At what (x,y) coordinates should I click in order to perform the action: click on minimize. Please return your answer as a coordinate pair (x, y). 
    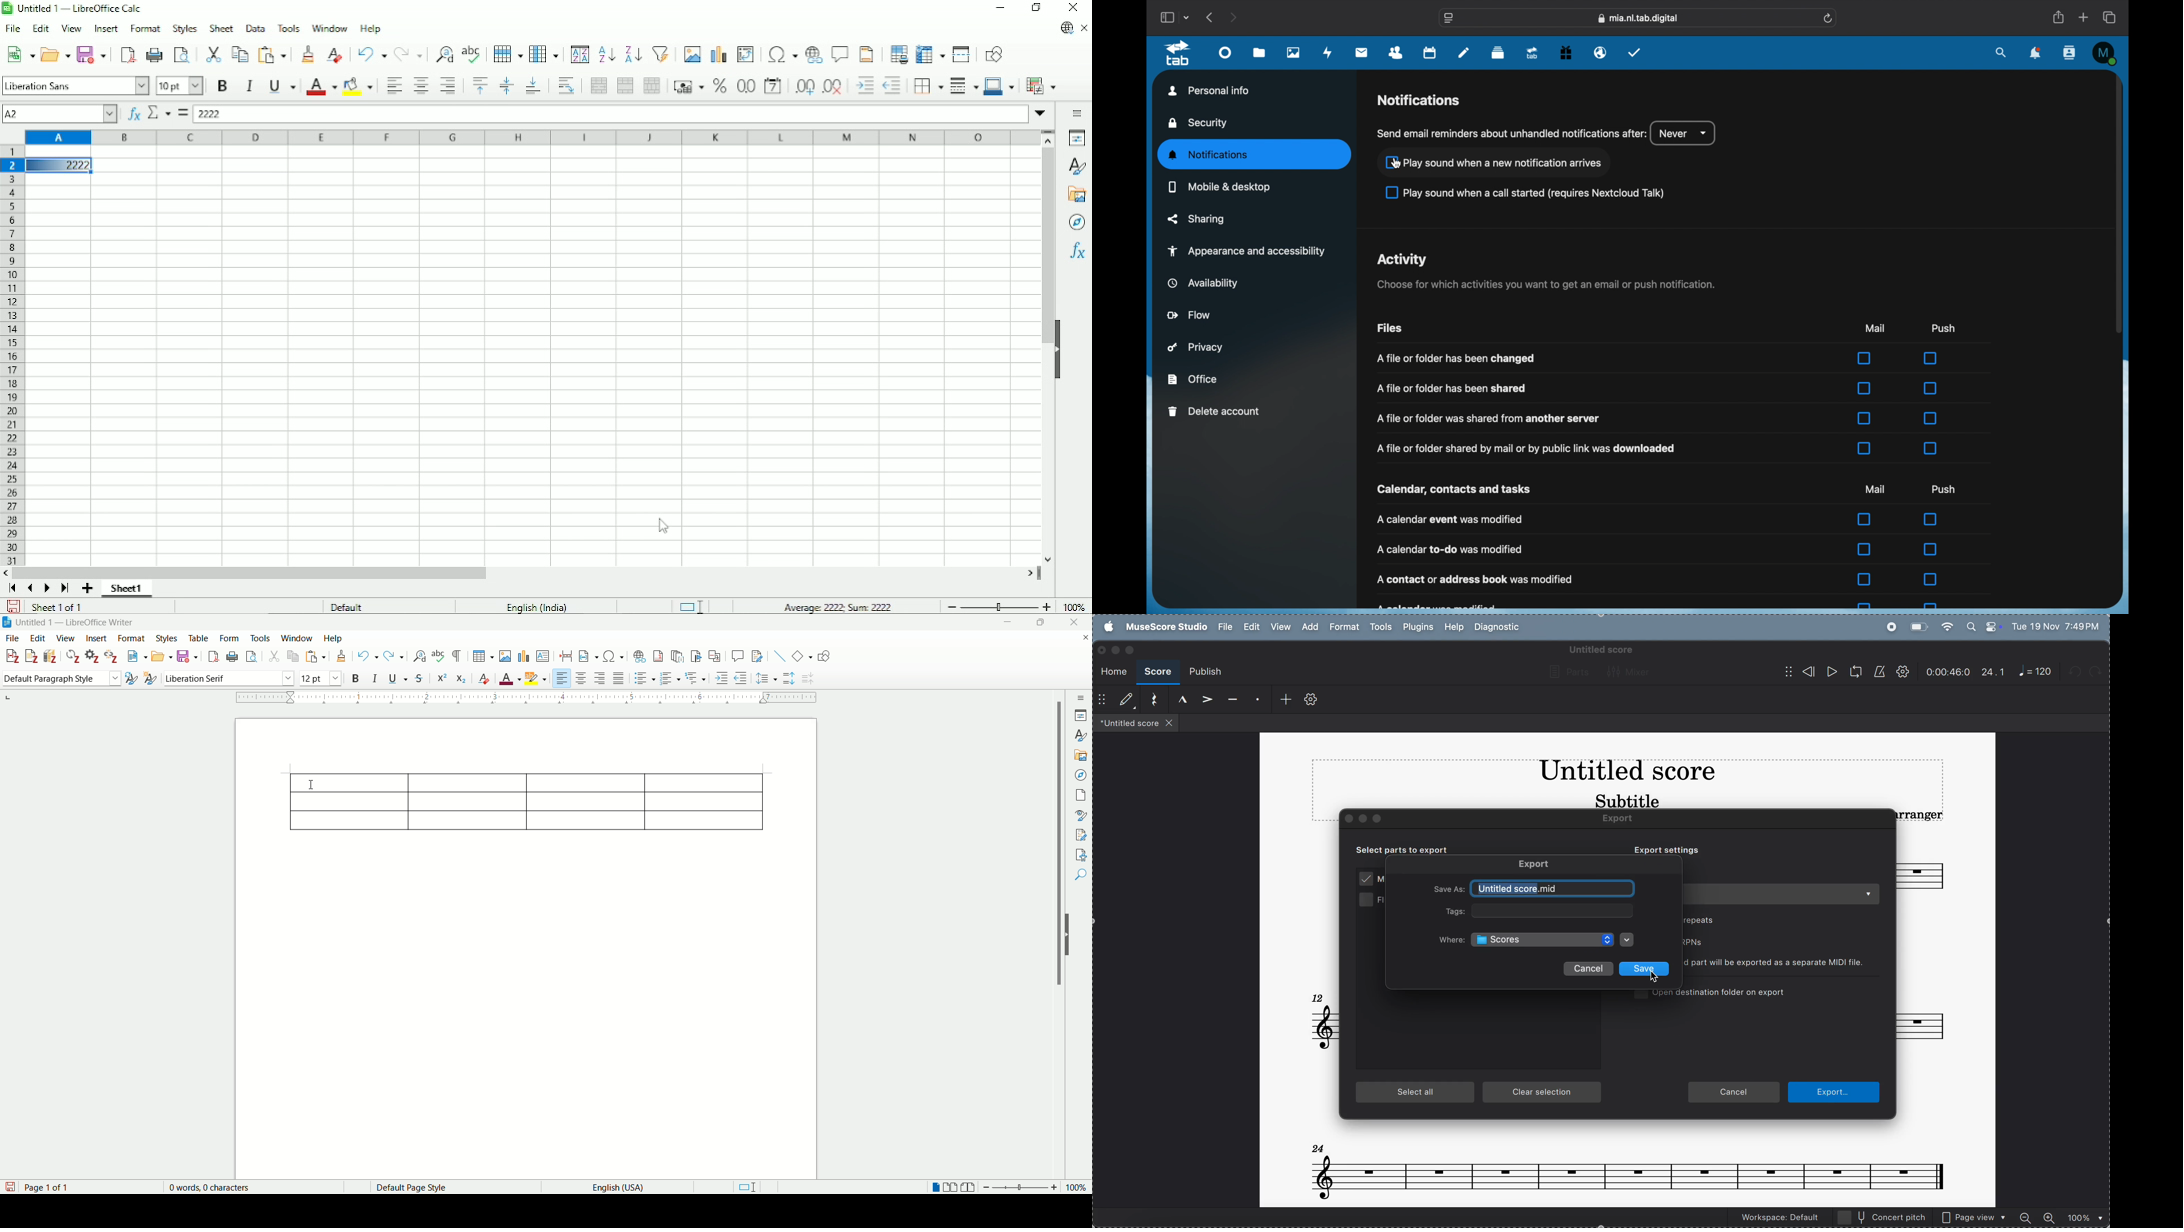
    Looking at the image, I should click on (1003, 623).